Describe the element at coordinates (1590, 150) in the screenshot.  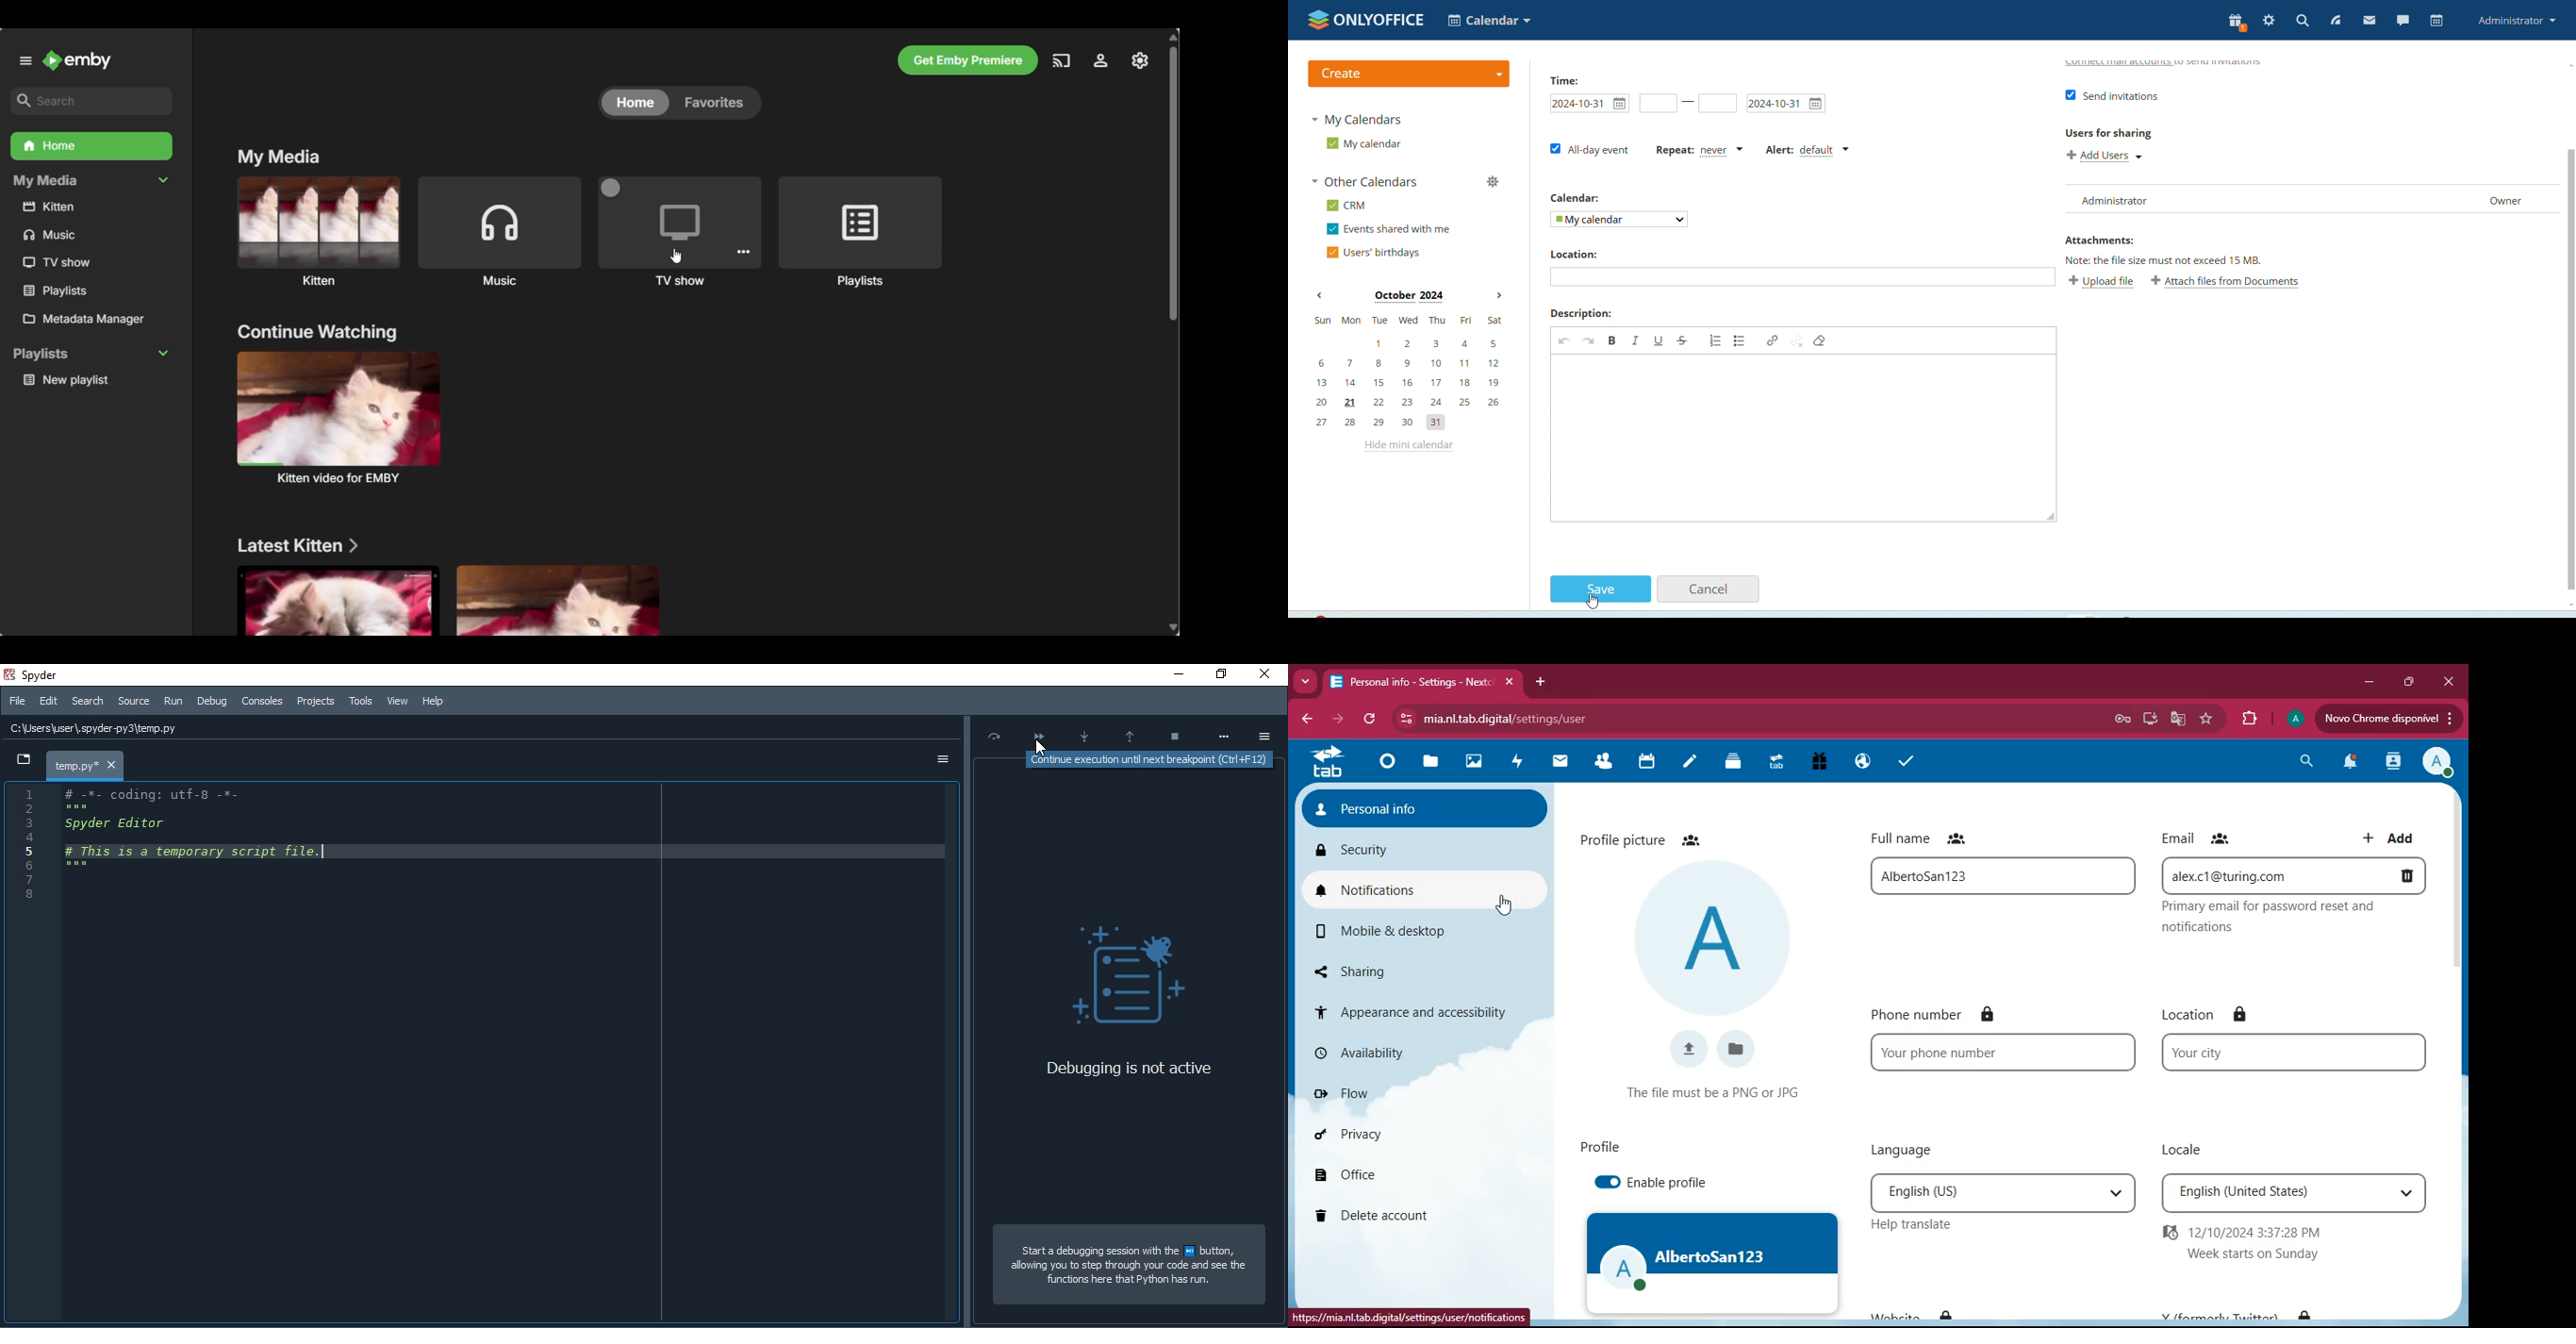
I see `All day event check box ` at that location.